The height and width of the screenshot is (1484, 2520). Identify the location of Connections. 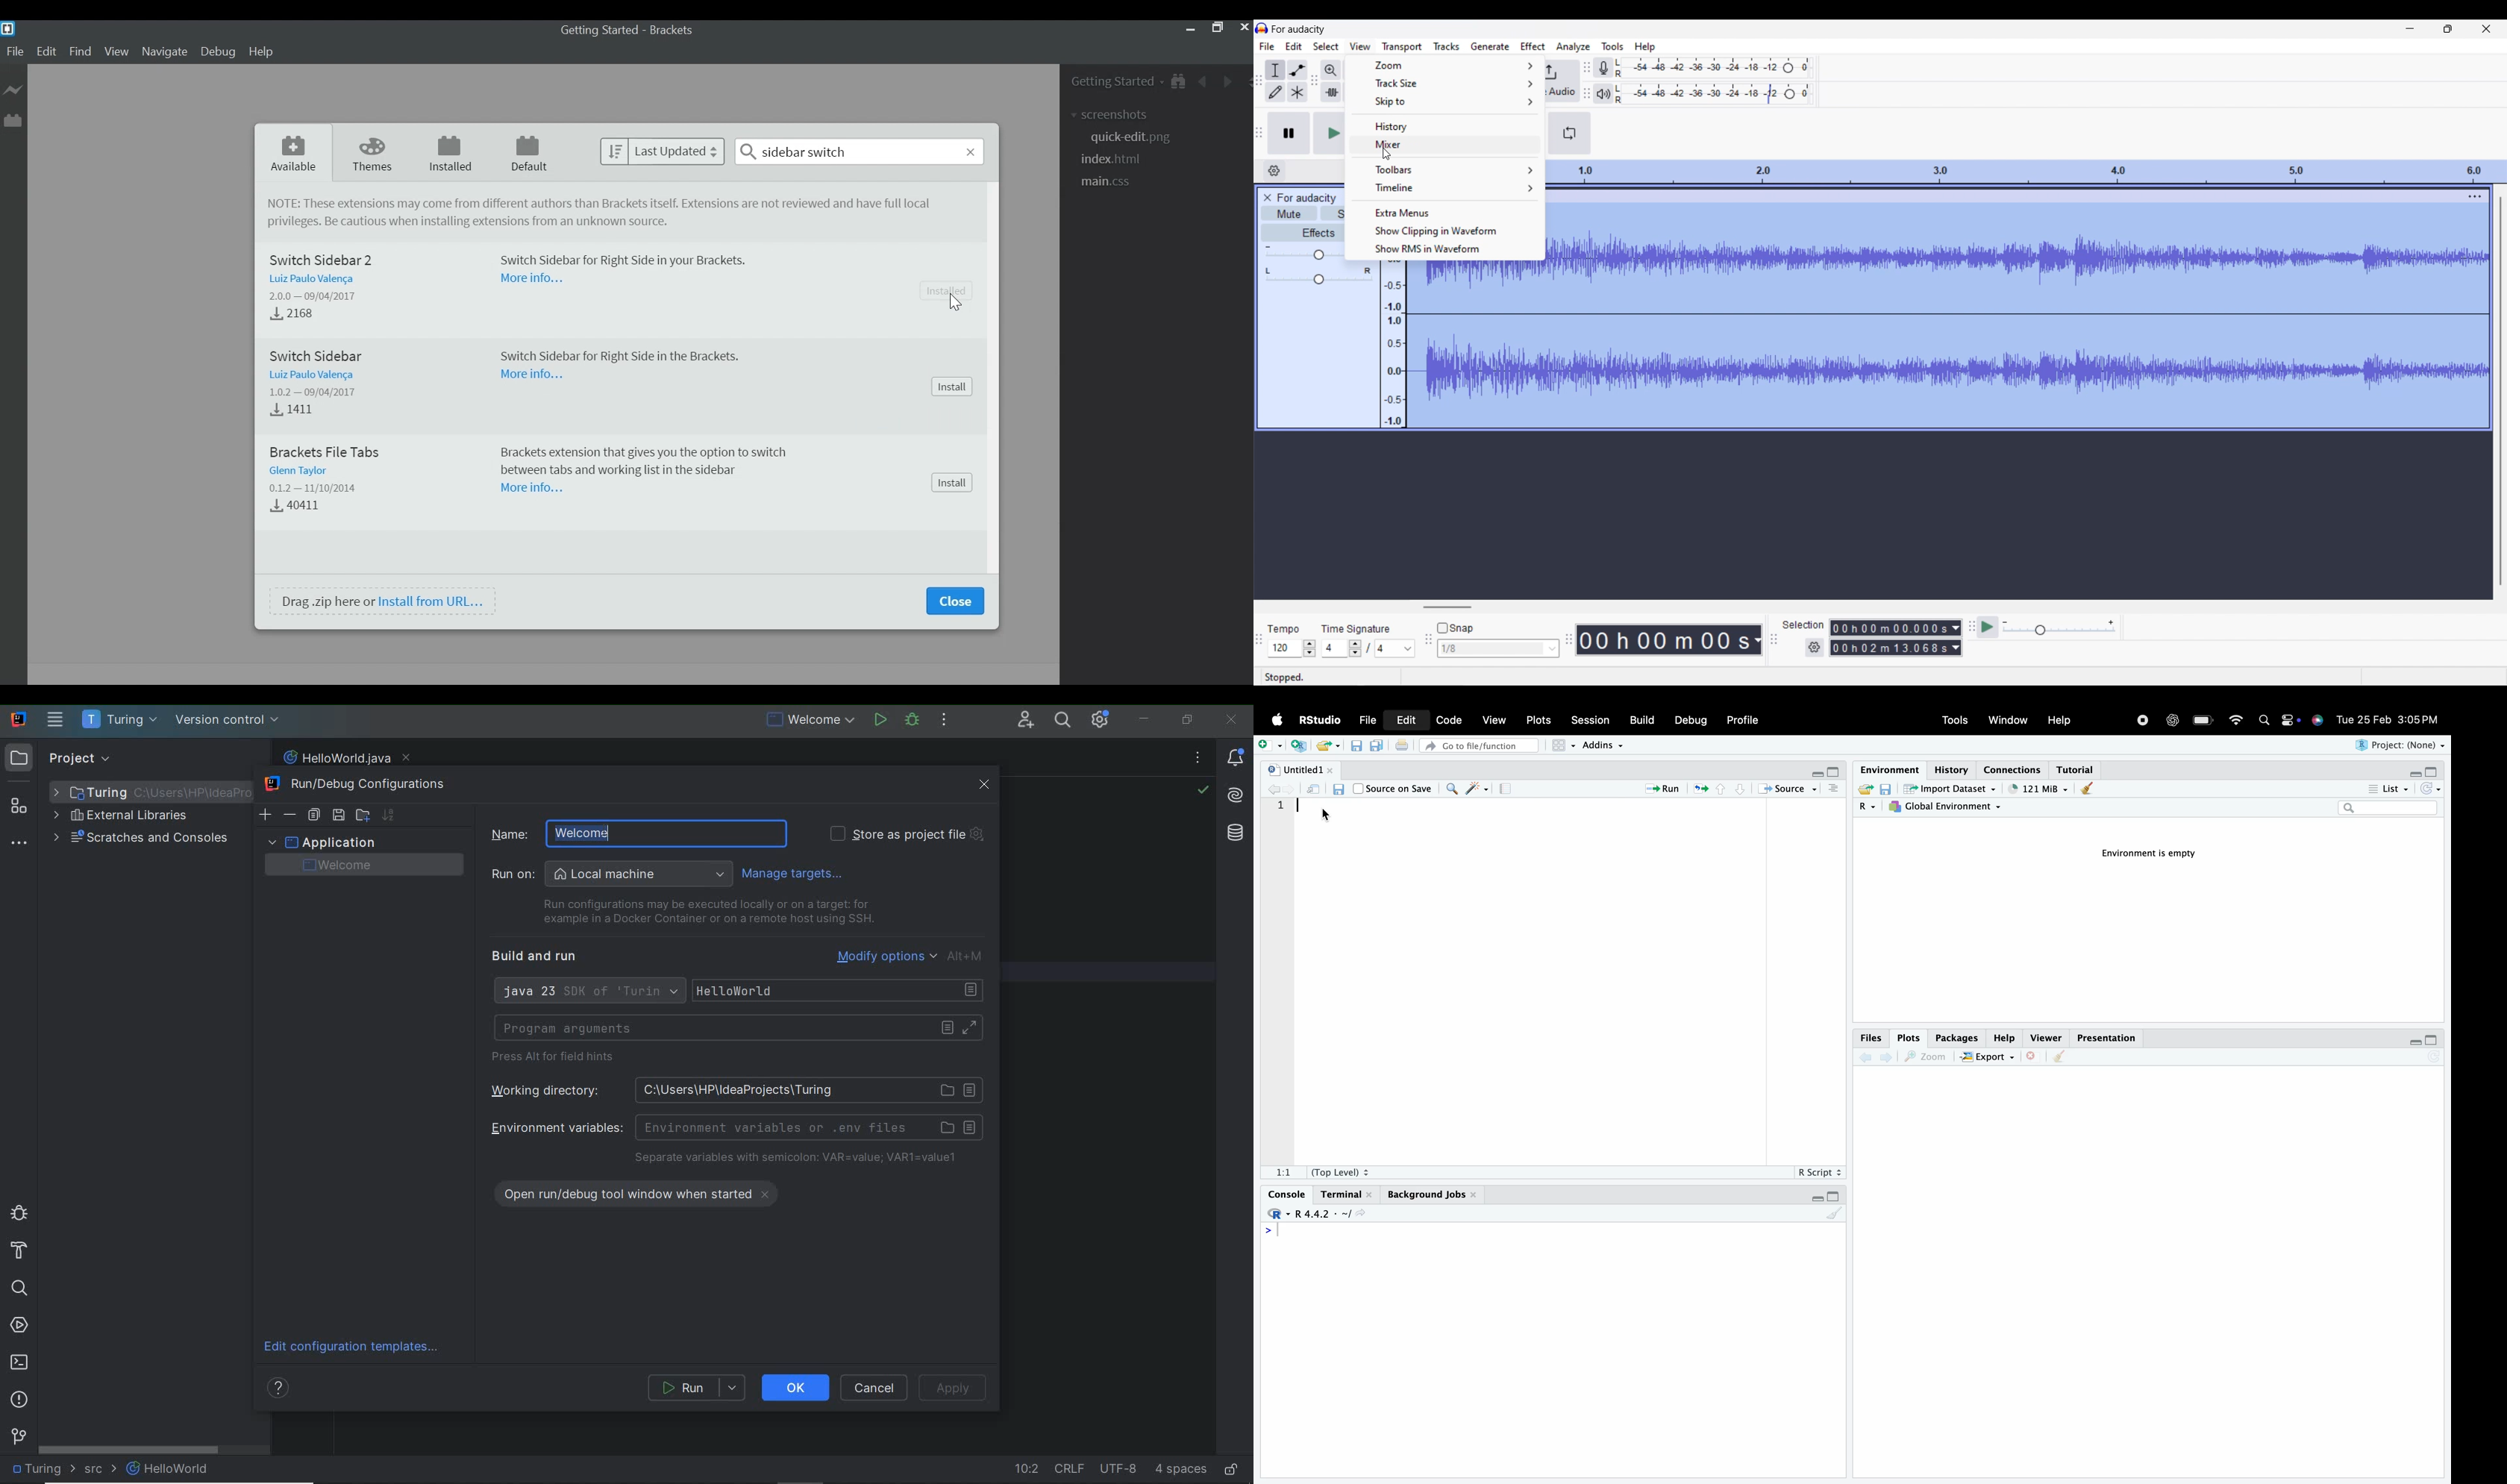
(2015, 769).